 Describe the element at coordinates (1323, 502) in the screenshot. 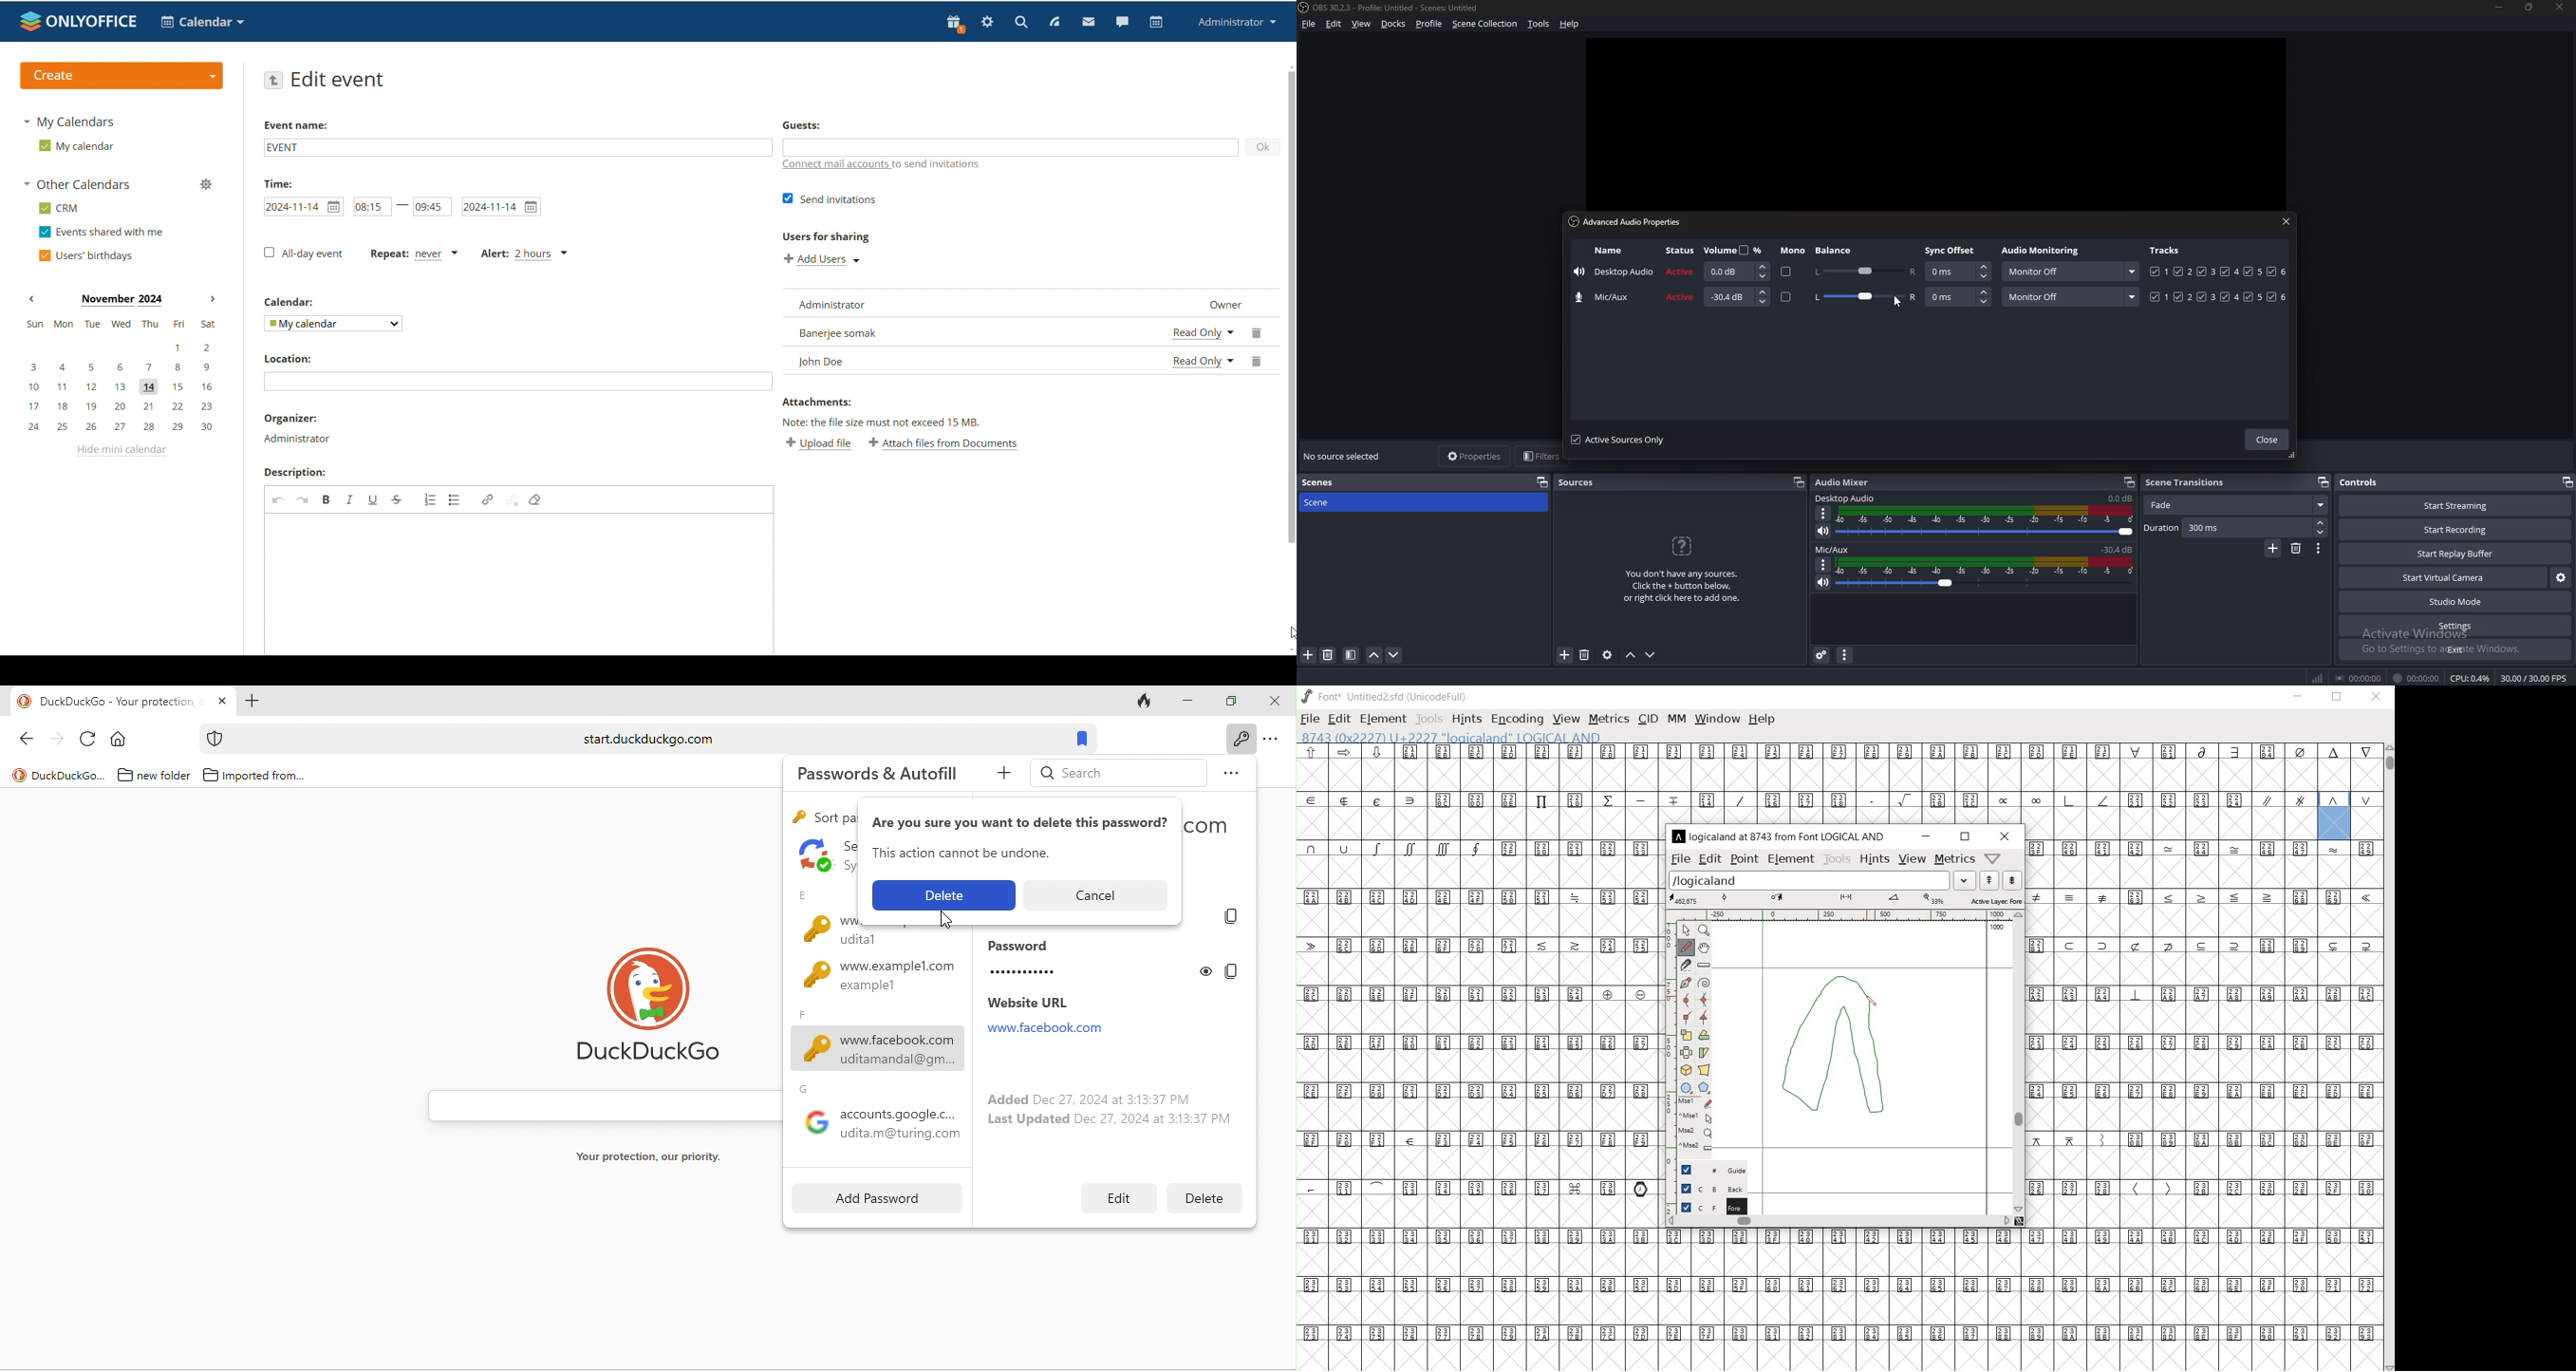

I see `scene` at that location.